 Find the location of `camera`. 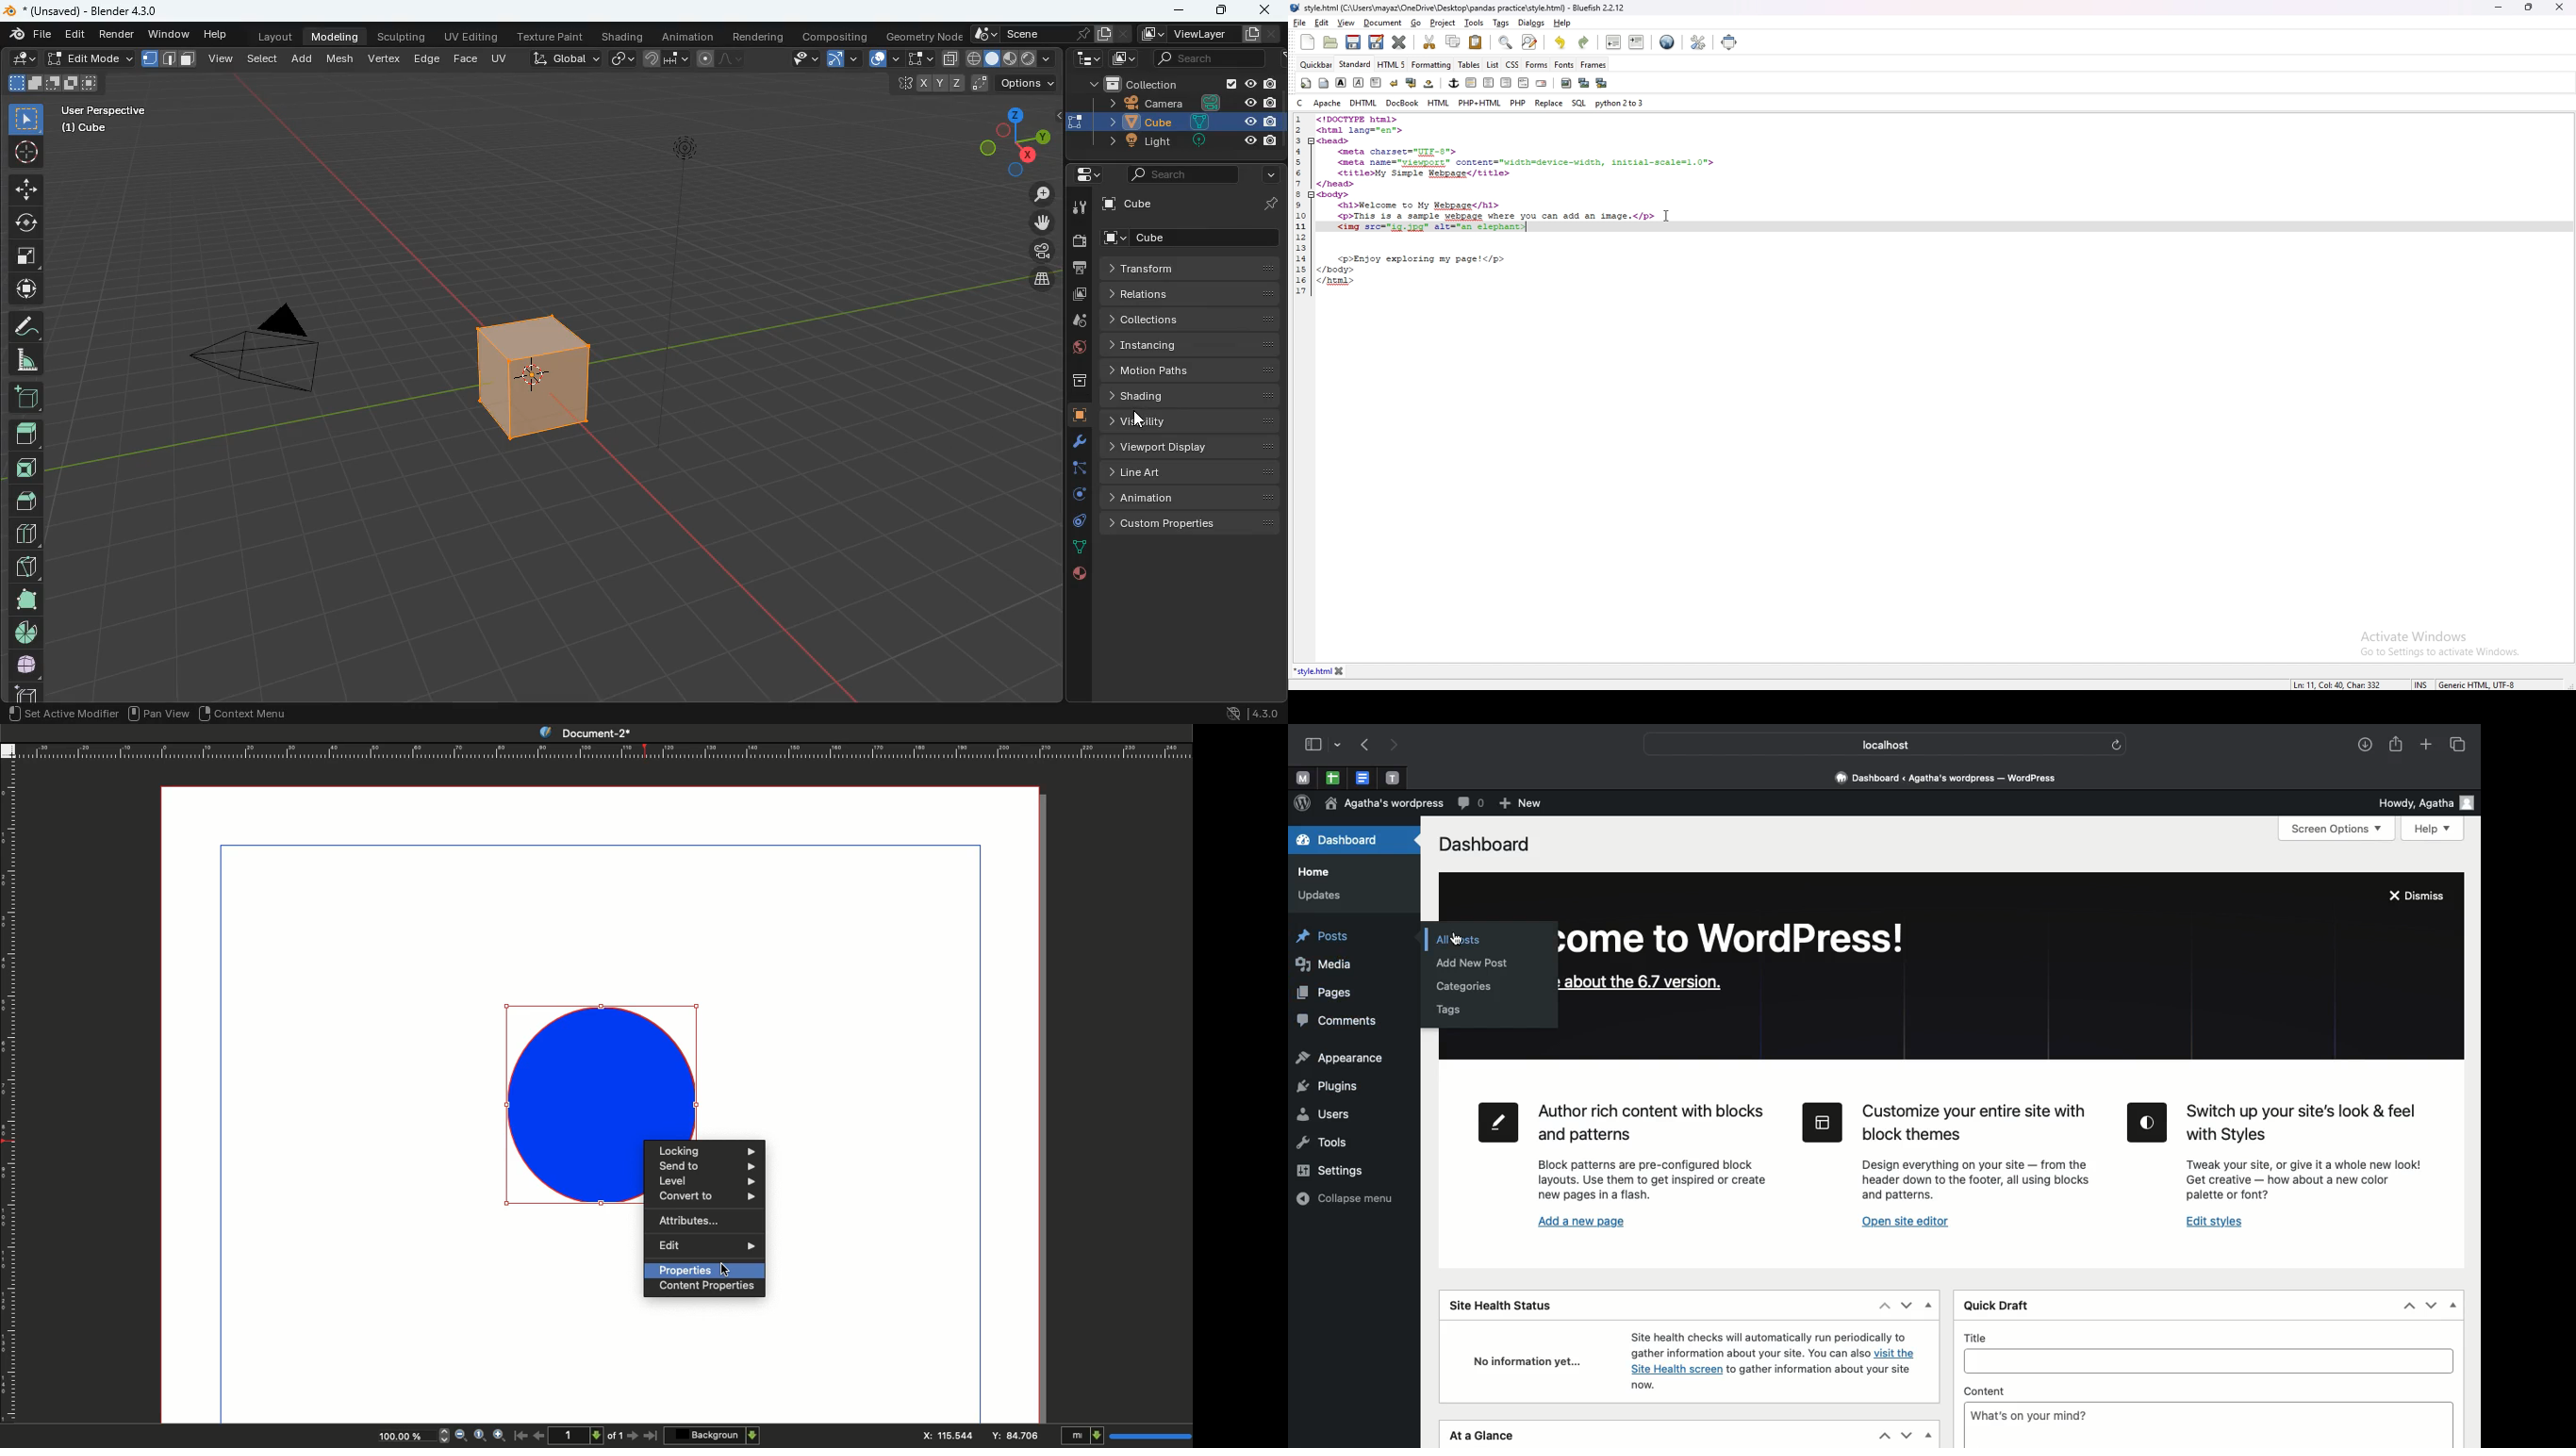

camera is located at coordinates (264, 353).